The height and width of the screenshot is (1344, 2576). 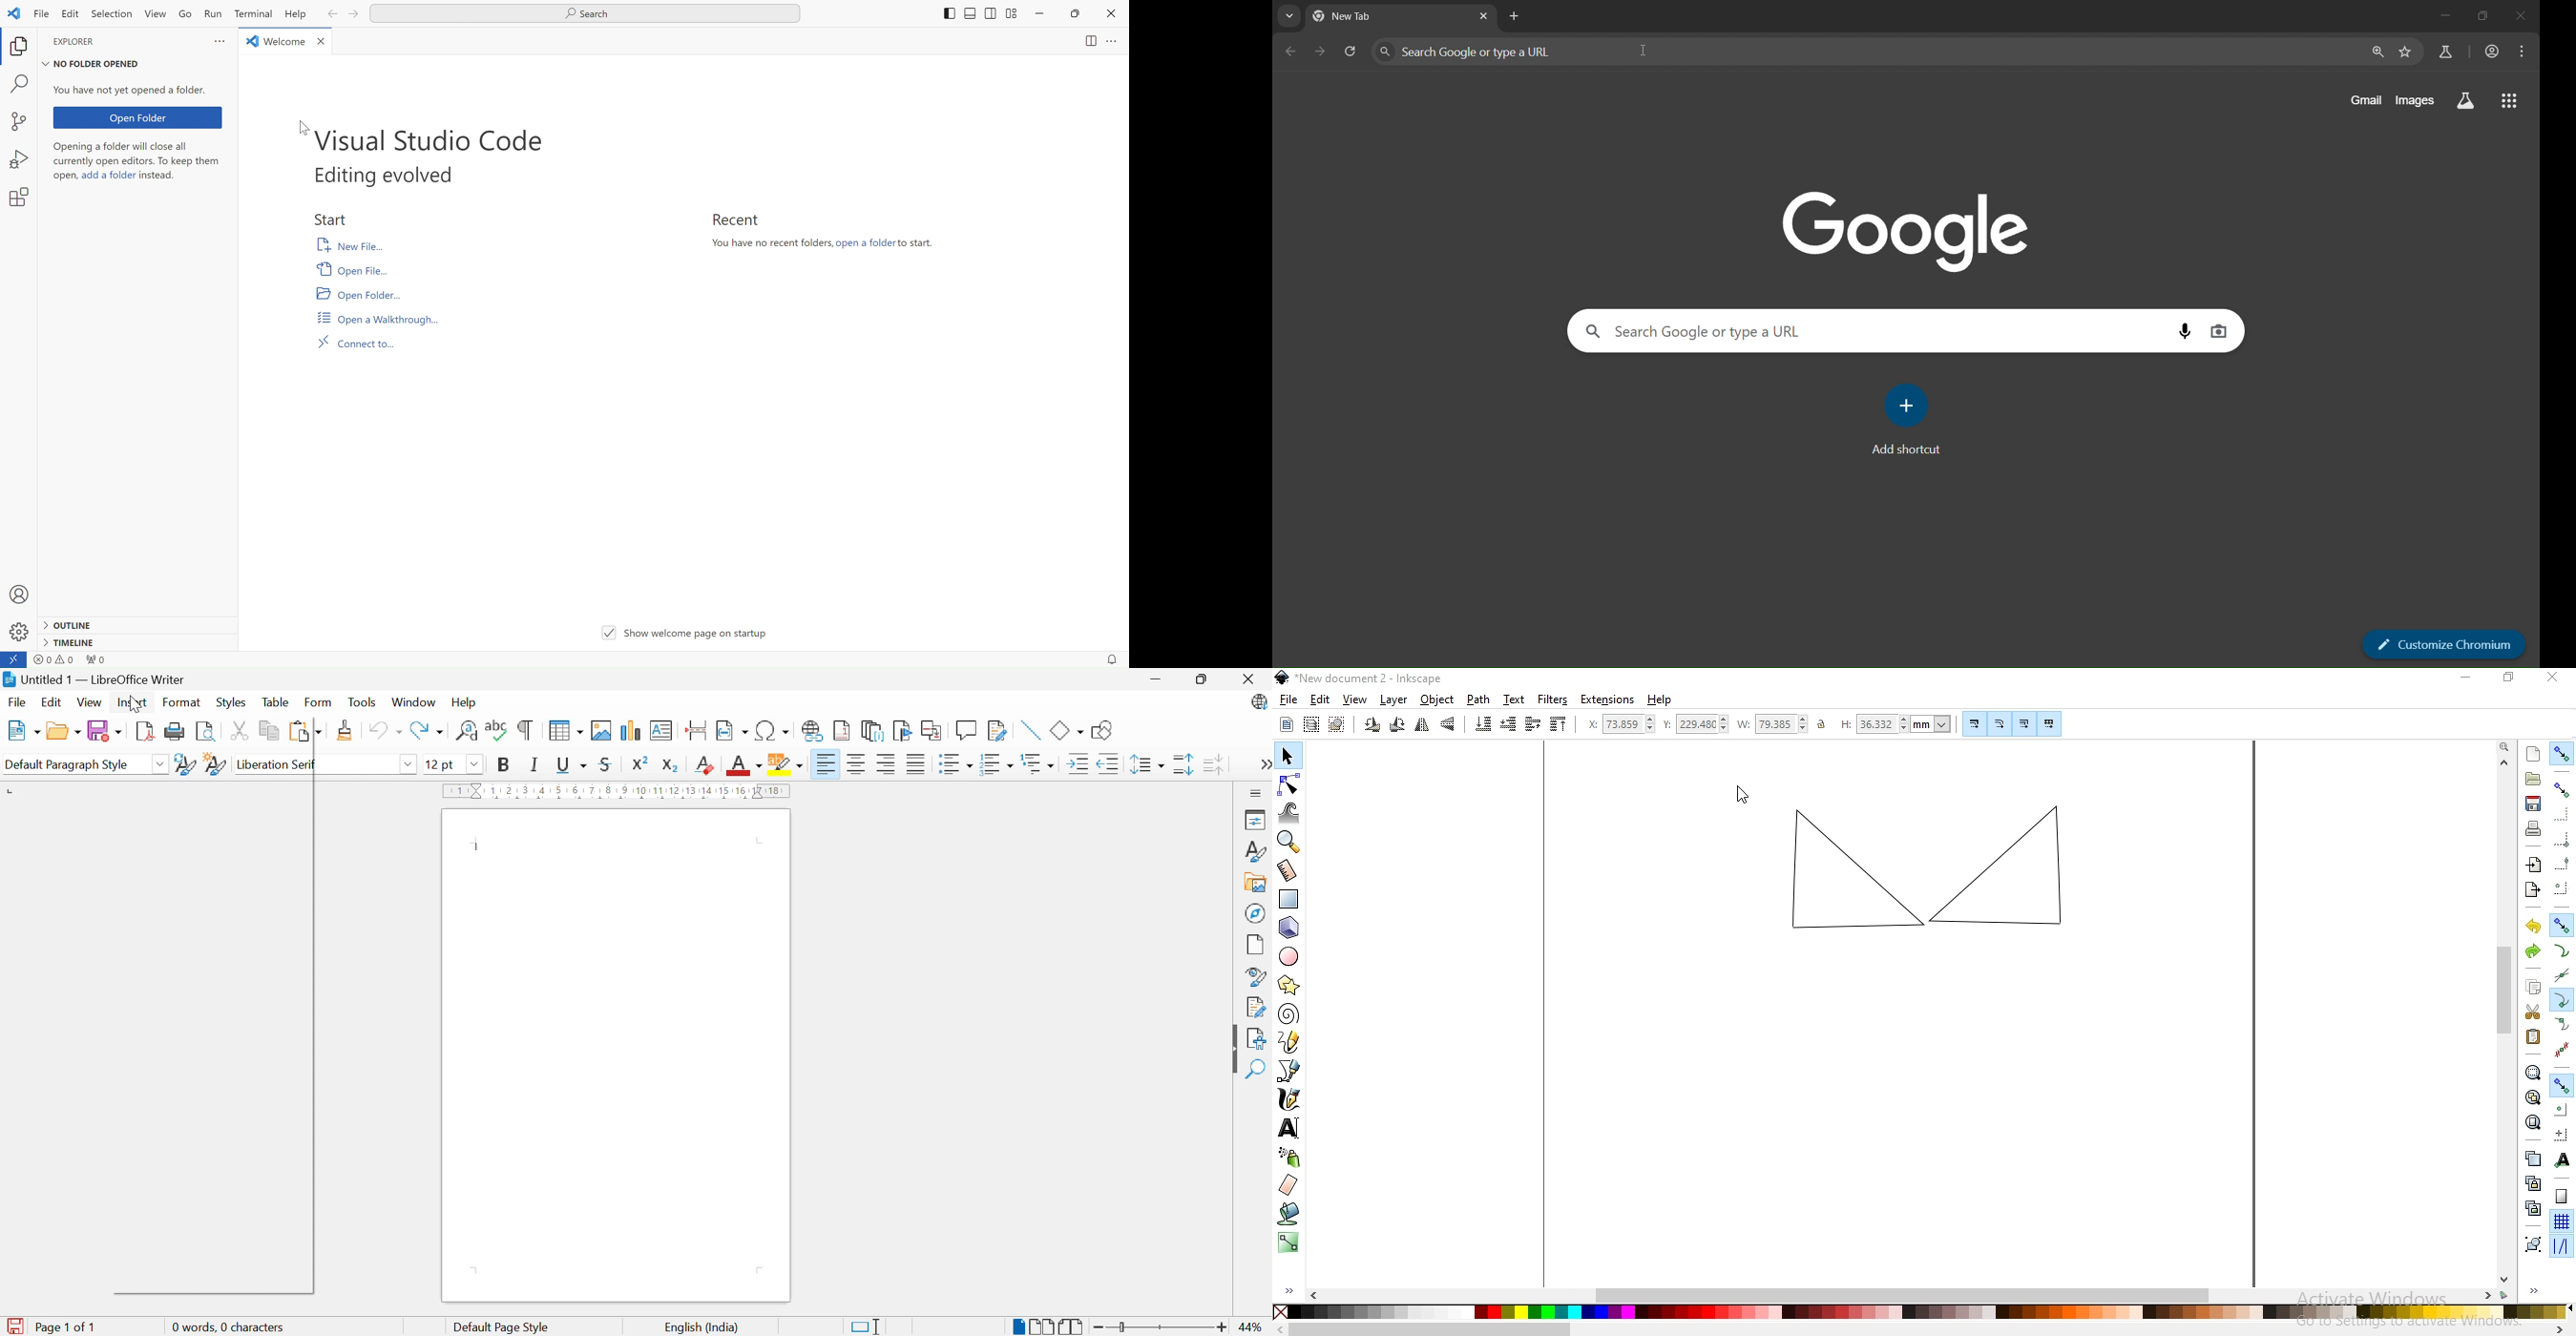 I want to click on Toggle unordered list, so click(x=954, y=764).